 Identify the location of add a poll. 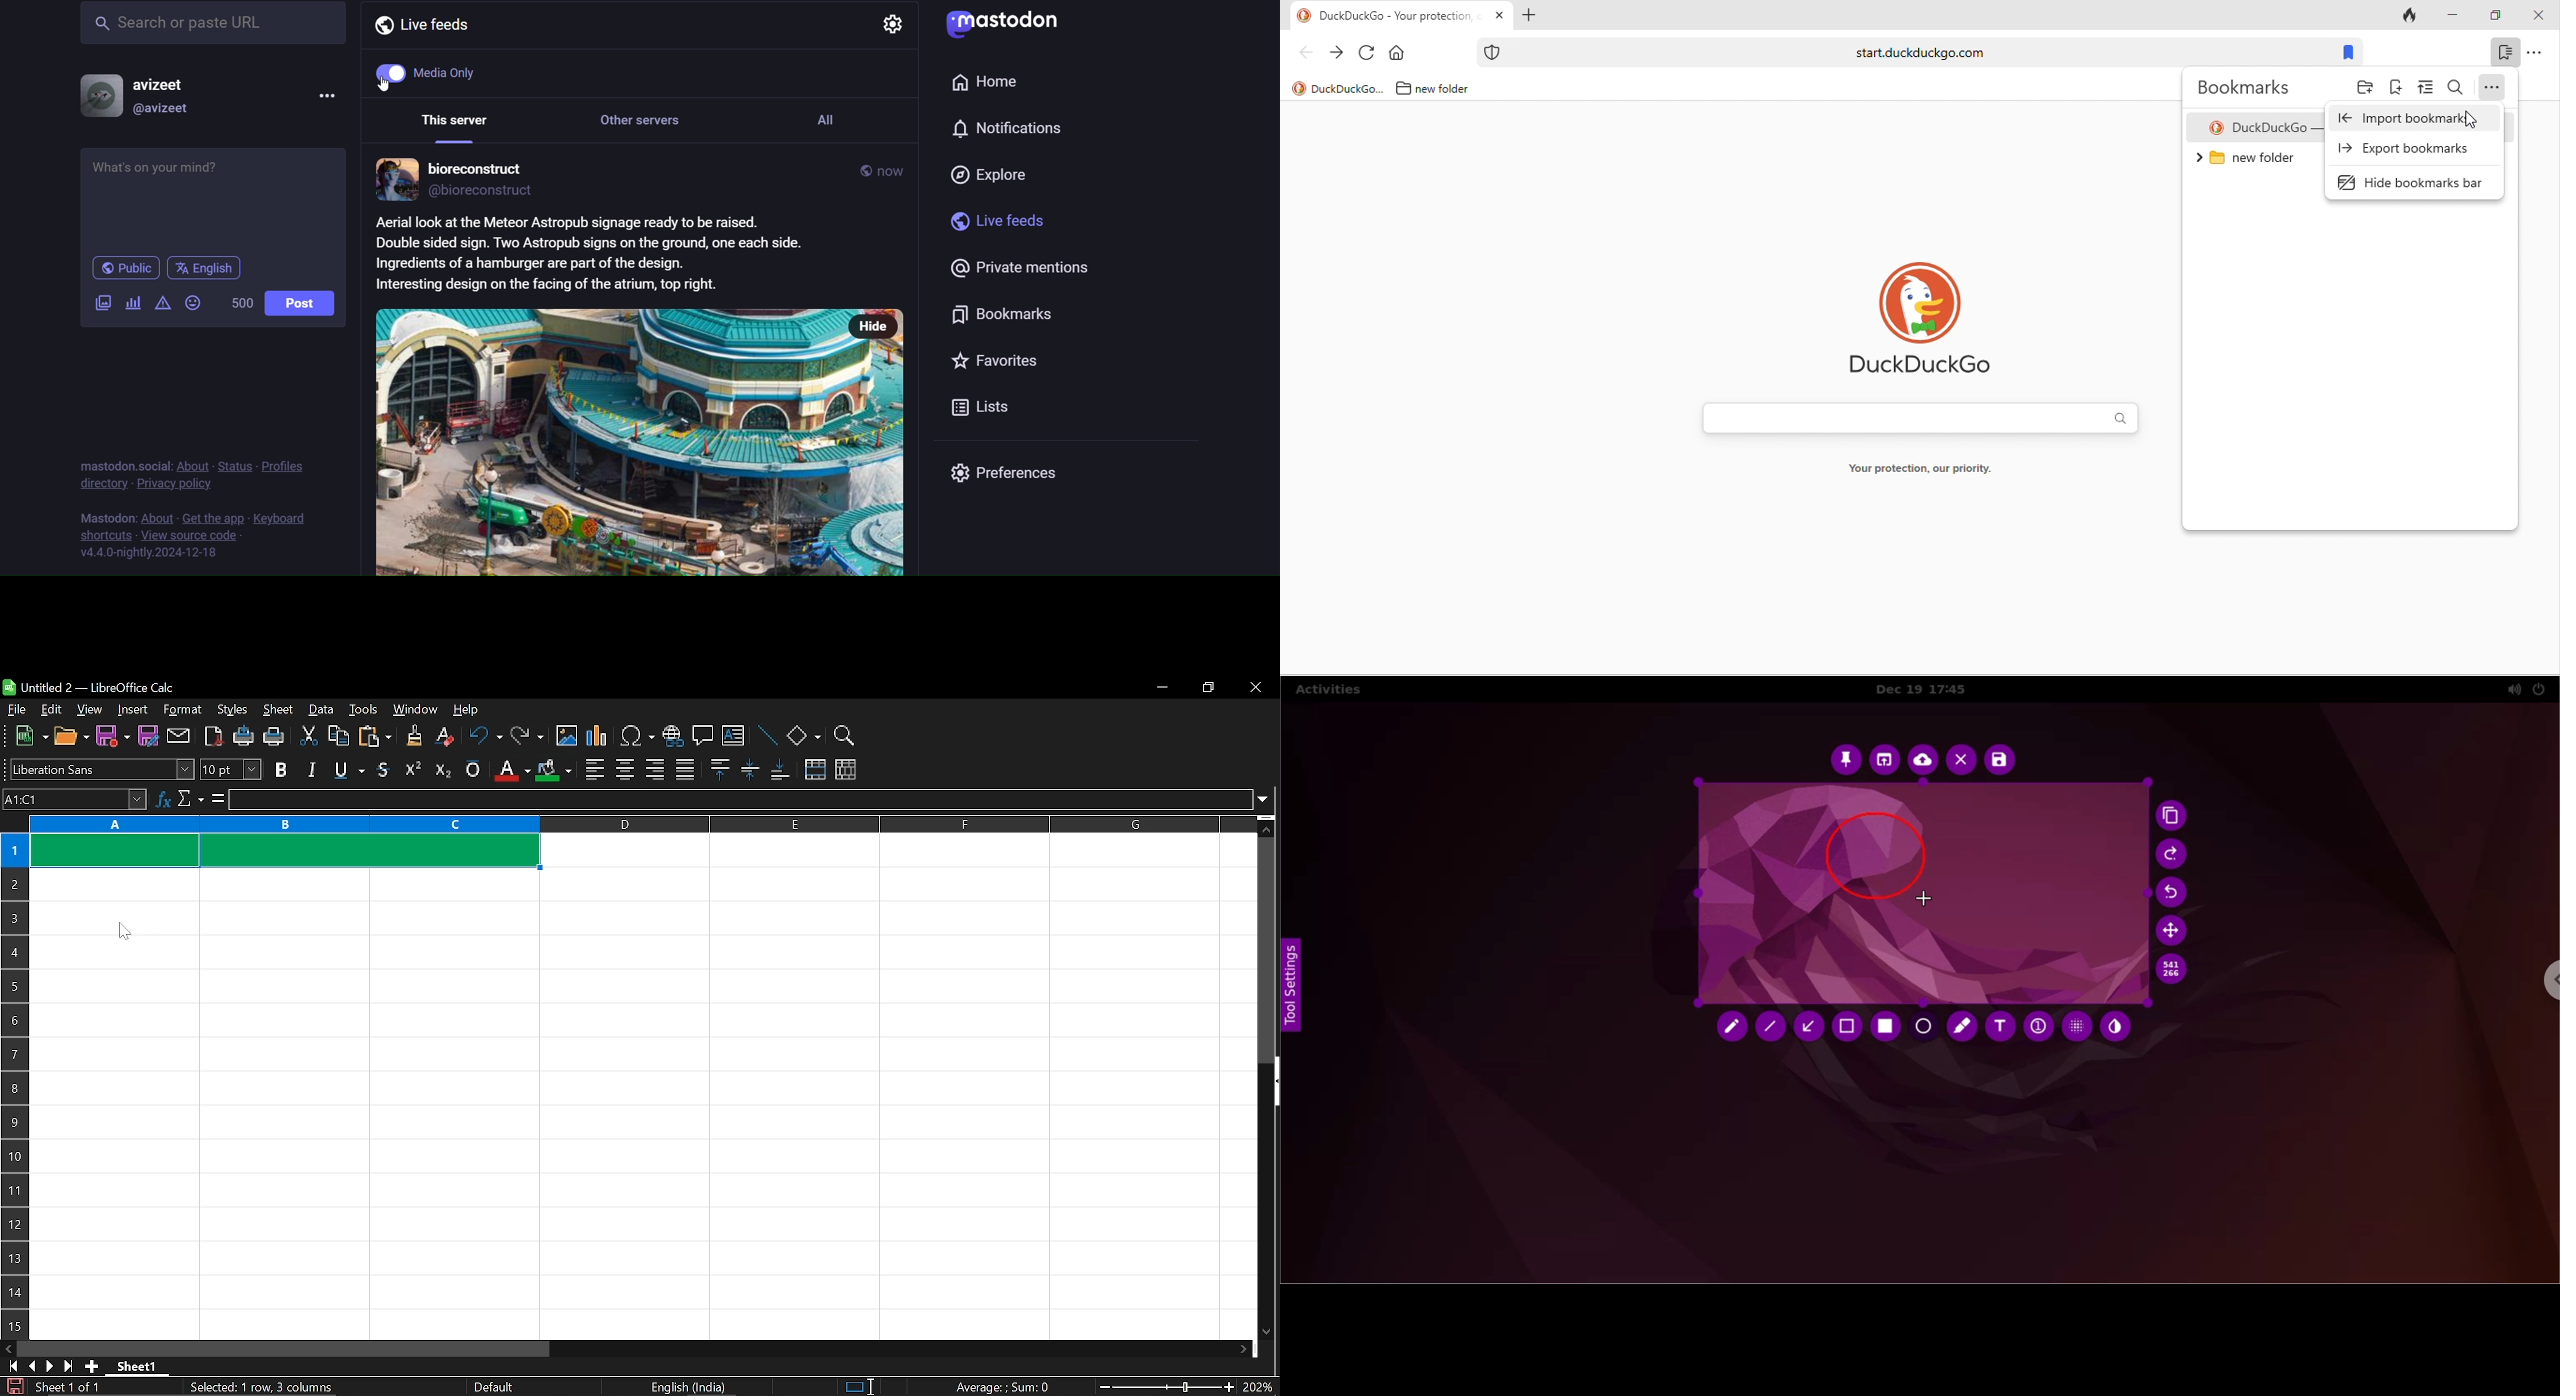
(131, 300).